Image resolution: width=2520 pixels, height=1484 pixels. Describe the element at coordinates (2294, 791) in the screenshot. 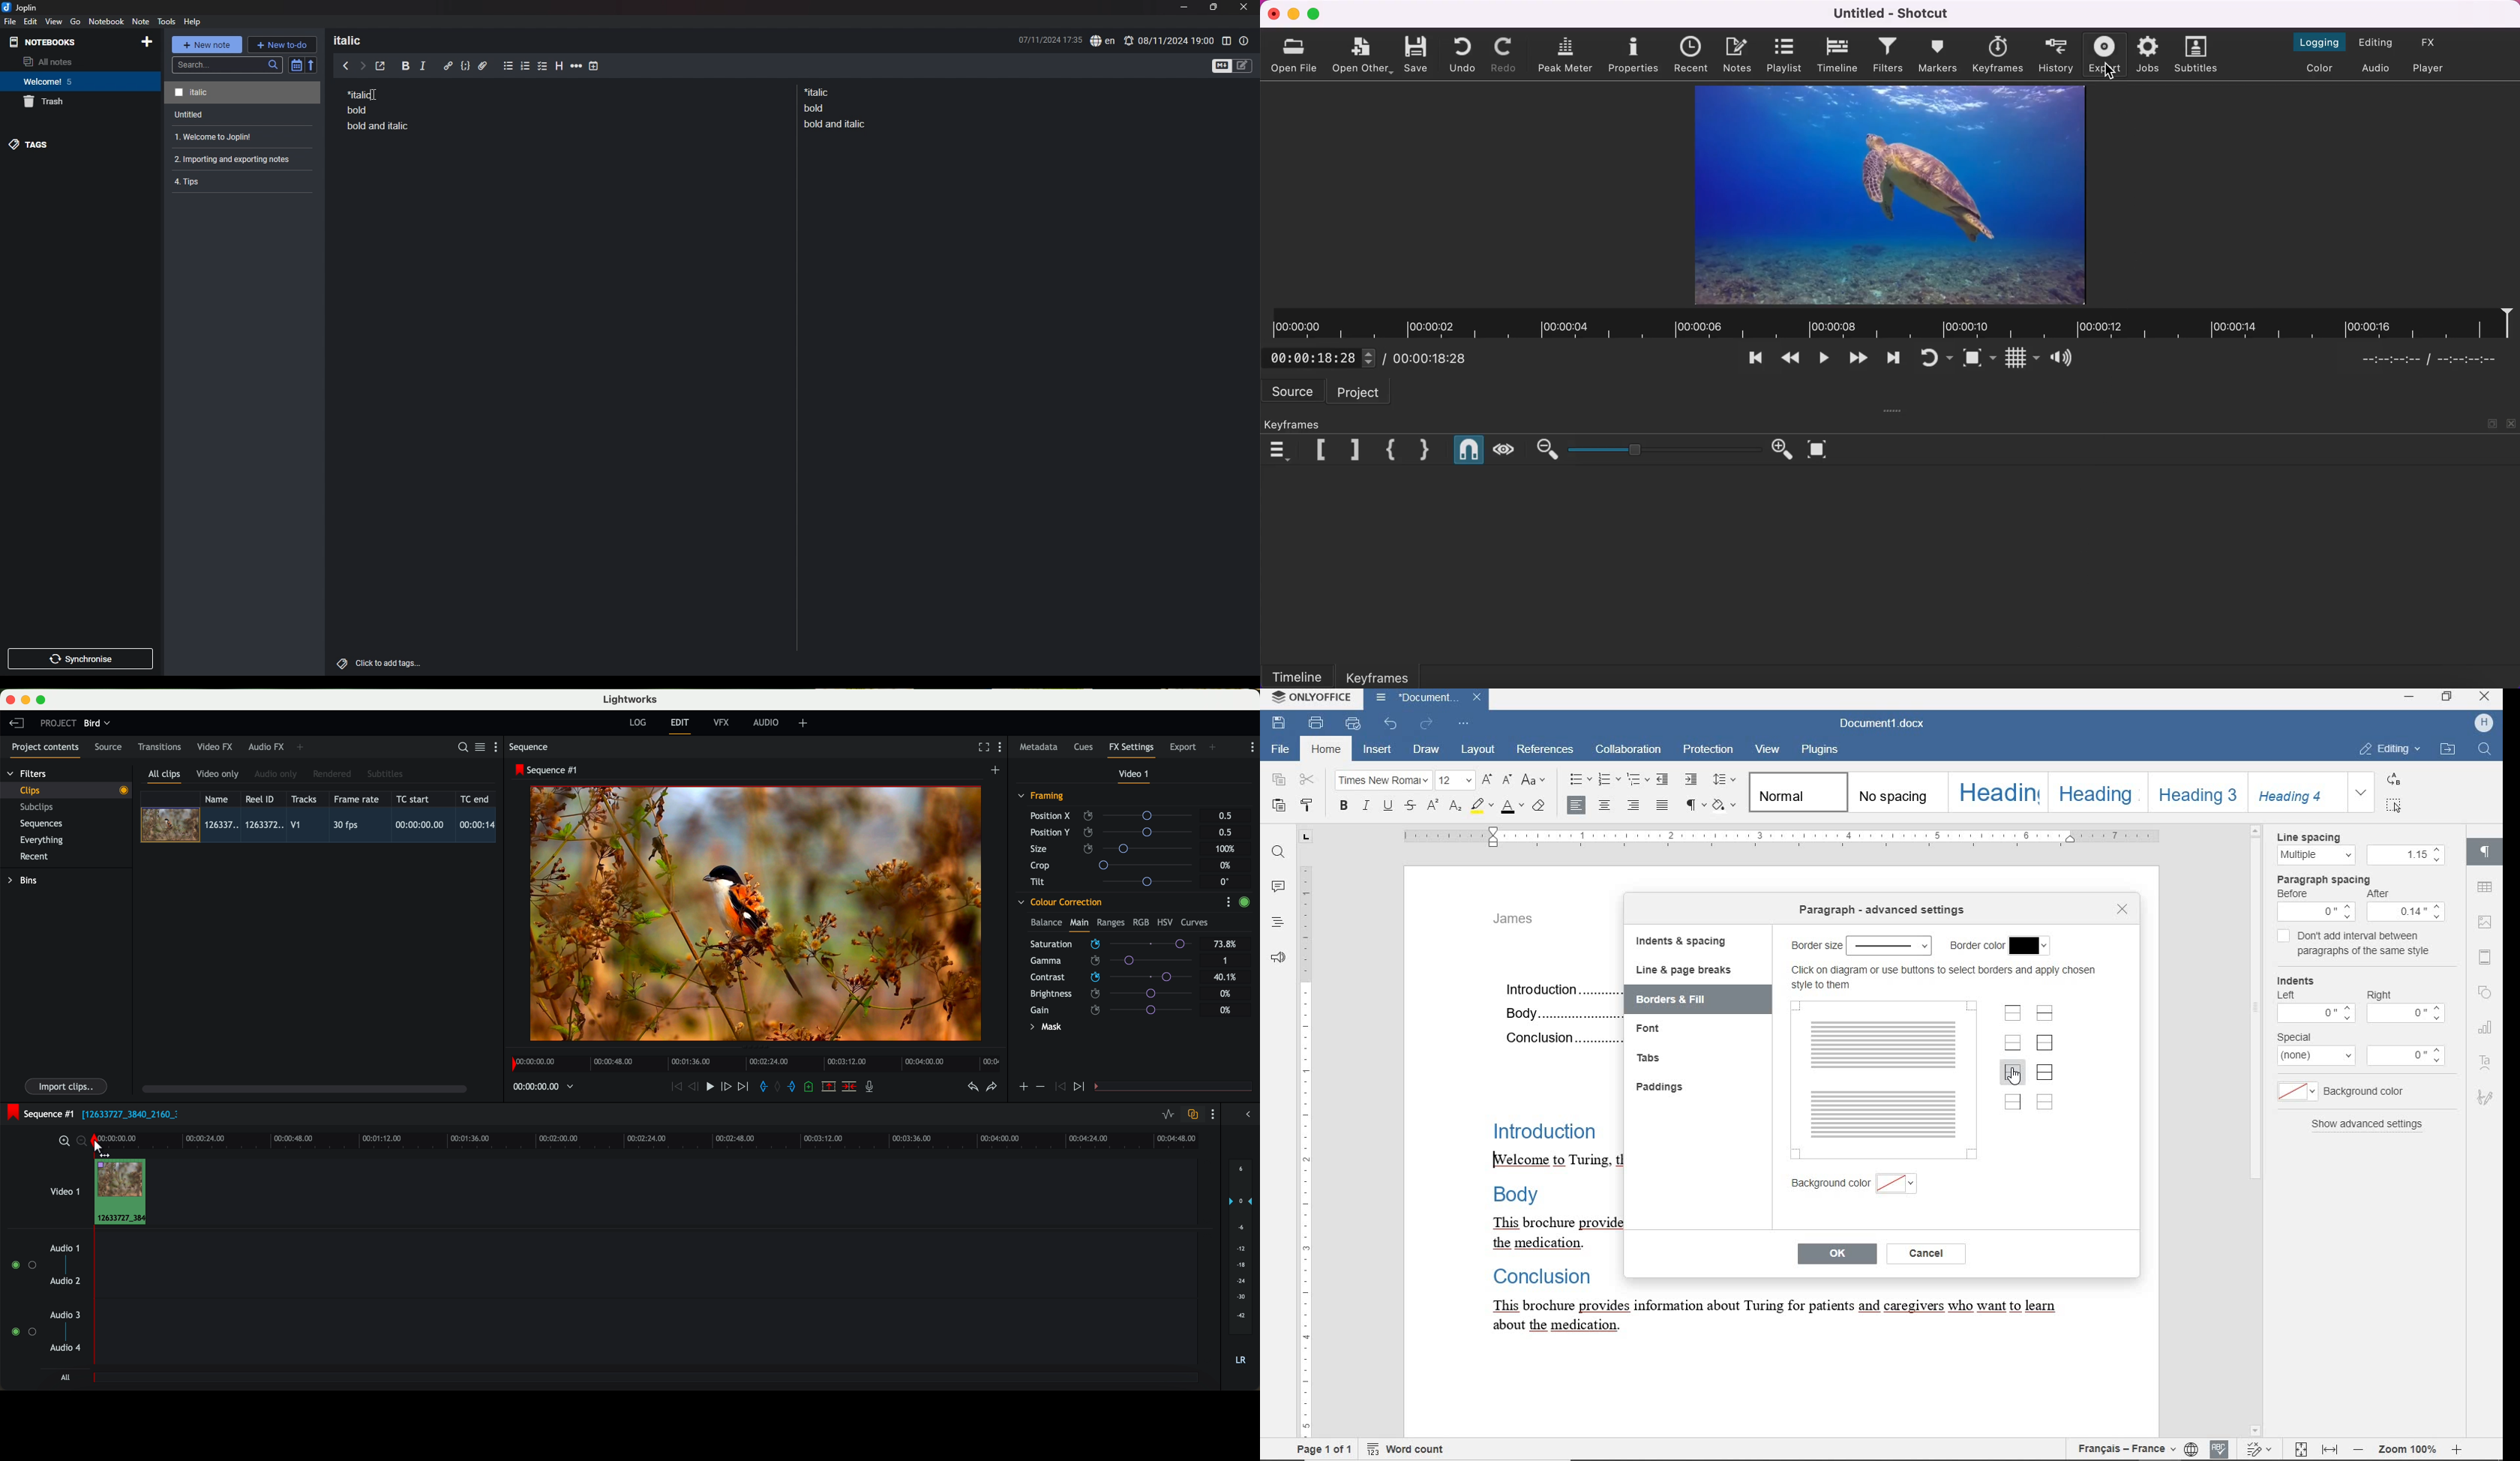

I see `heading 4` at that location.